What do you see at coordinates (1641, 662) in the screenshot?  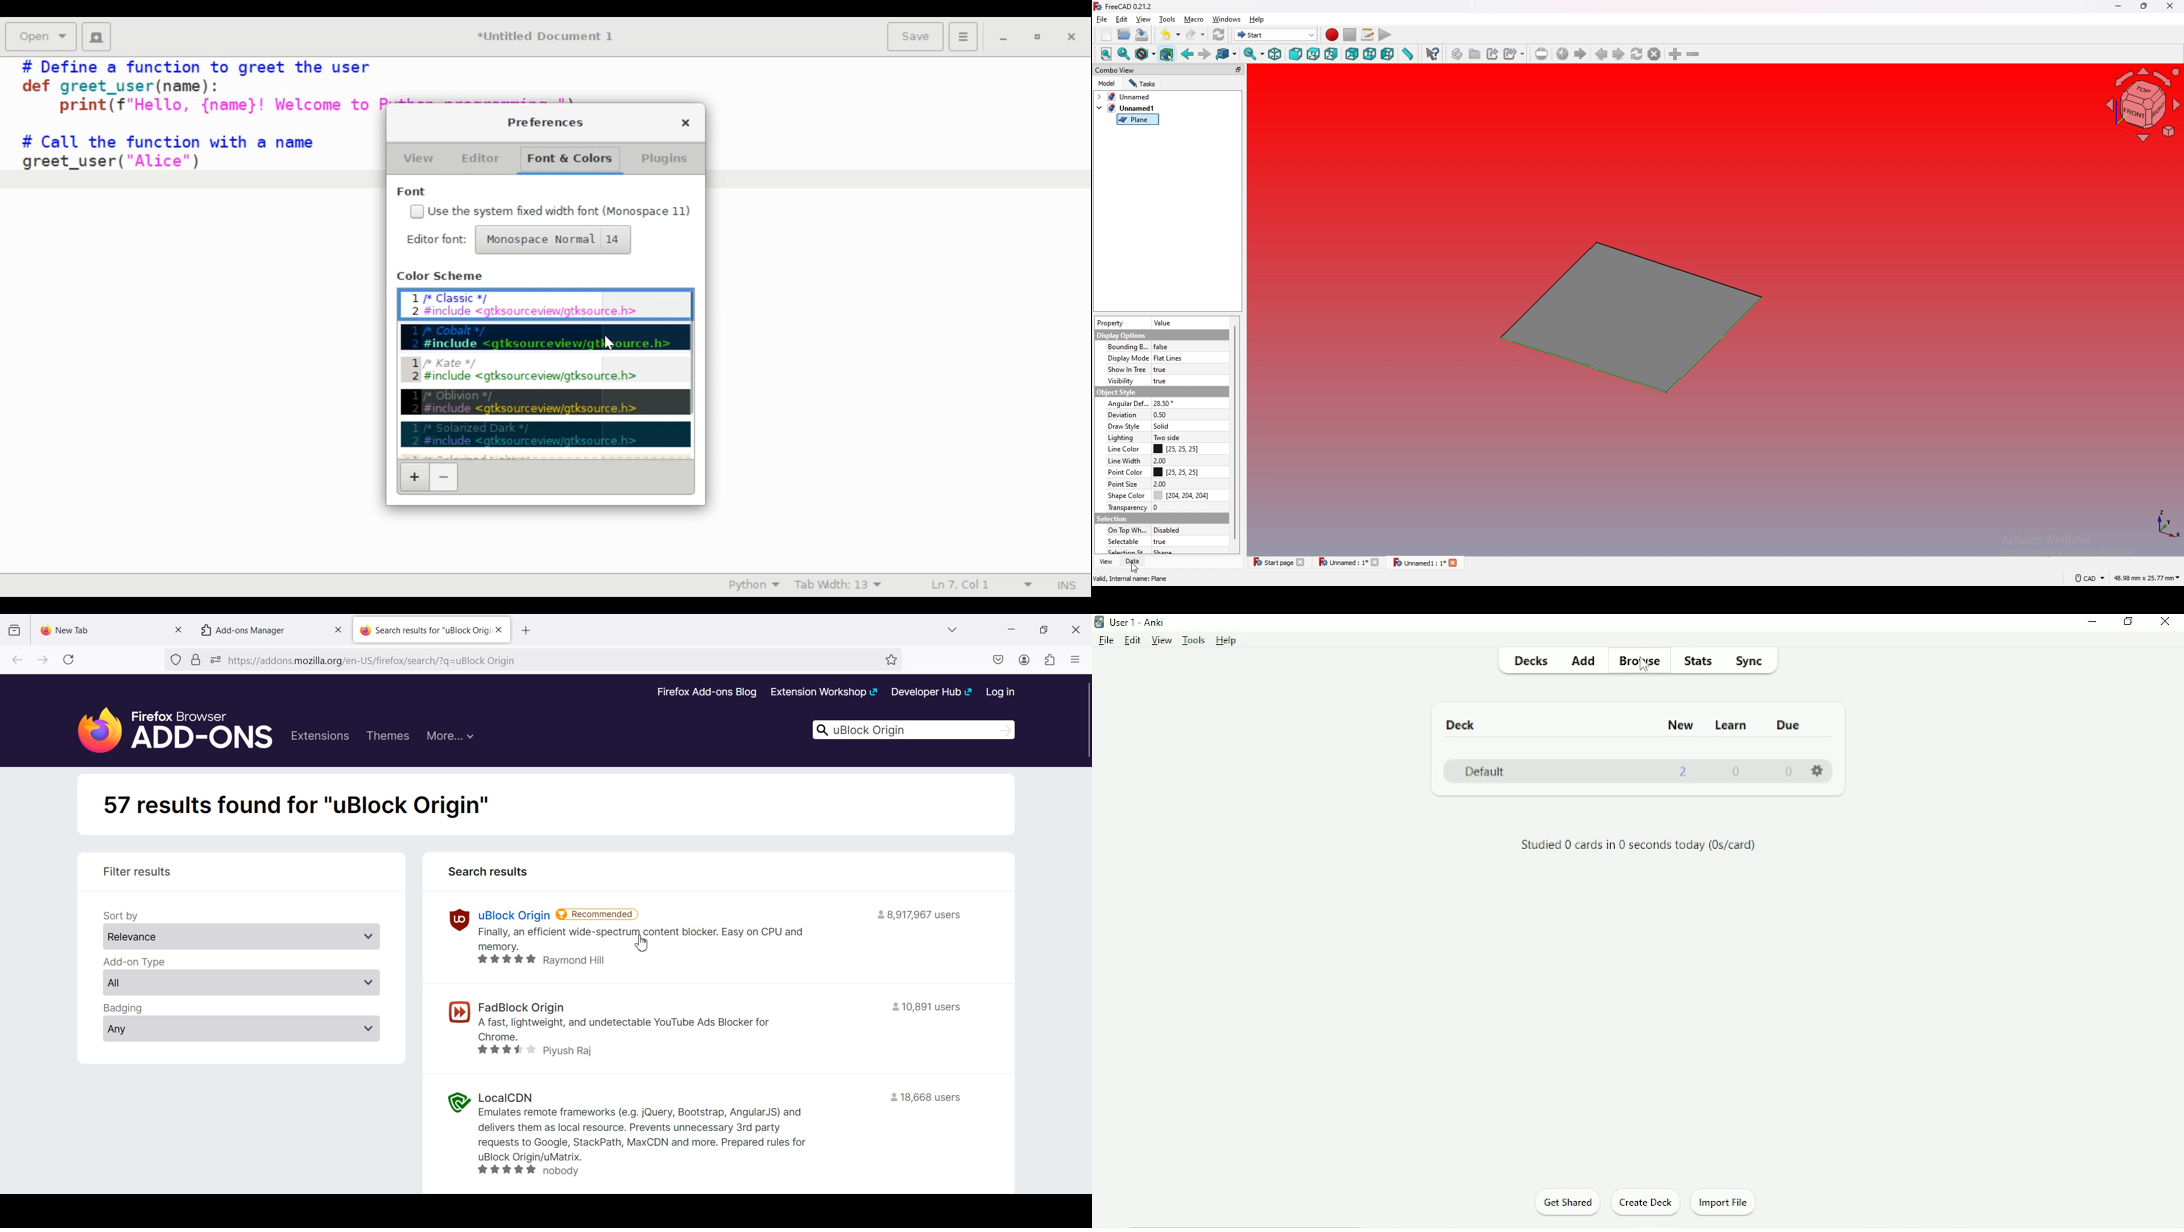 I see `Browse` at bounding box center [1641, 662].